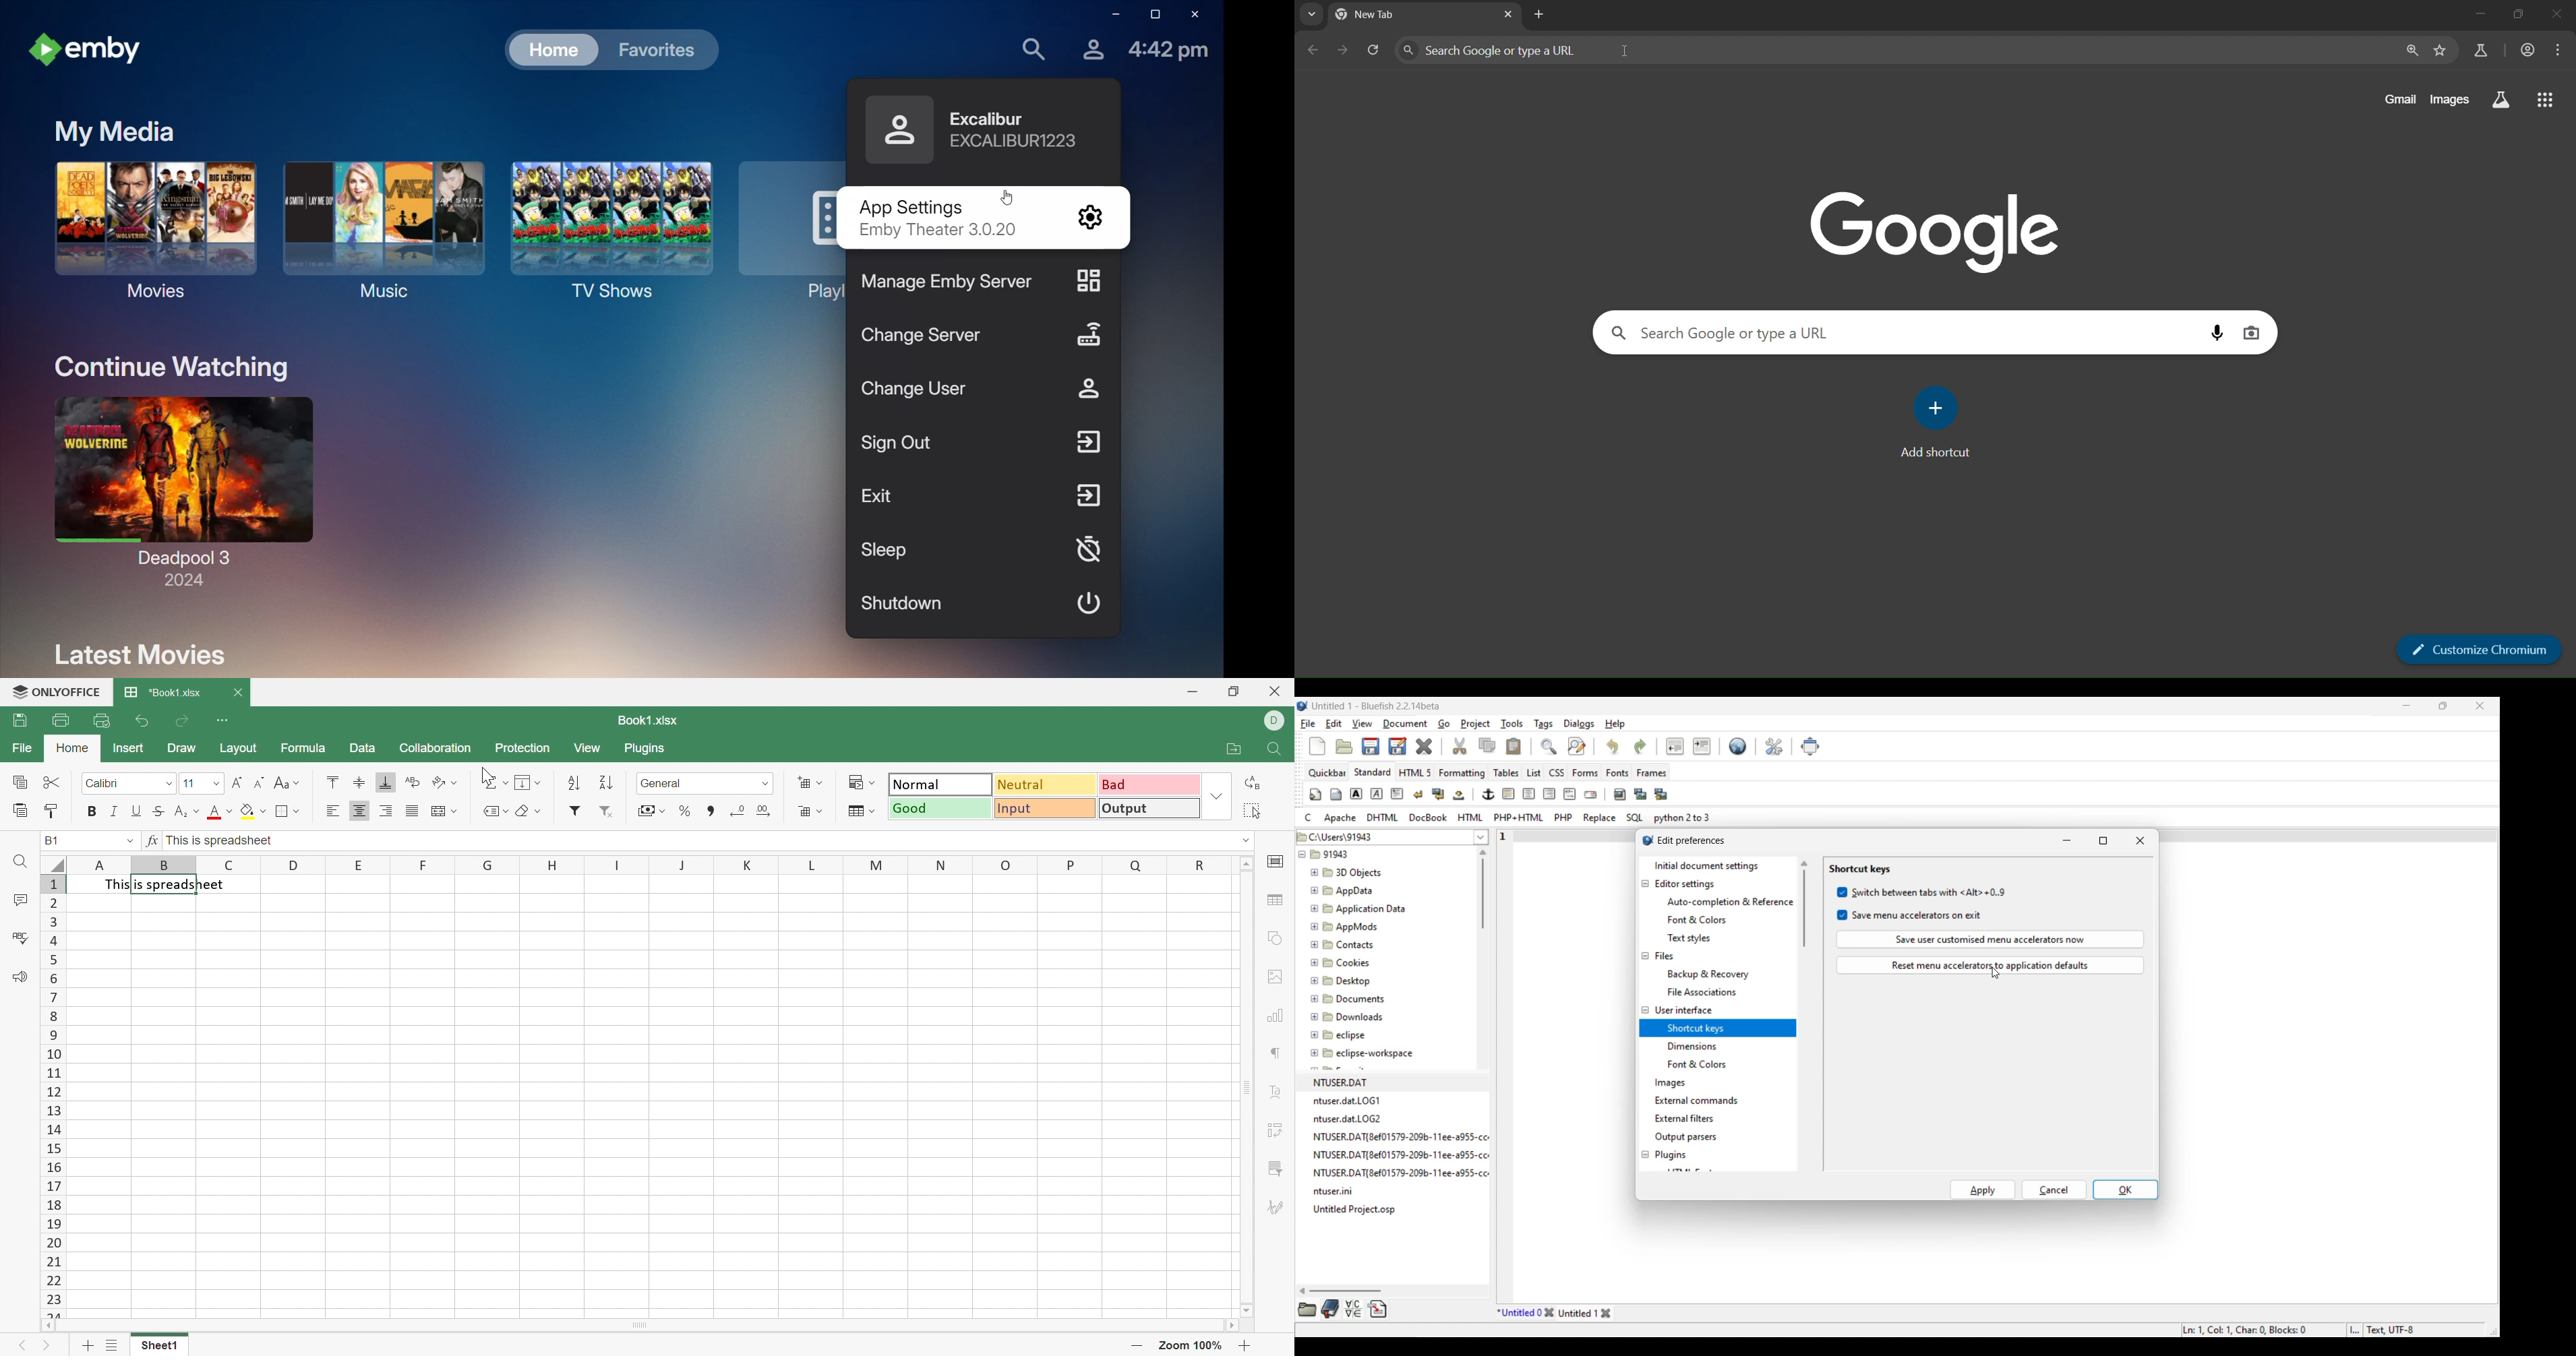 This screenshot has height=1372, width=2576. I want to click on Drop Down, so click(765, 782).